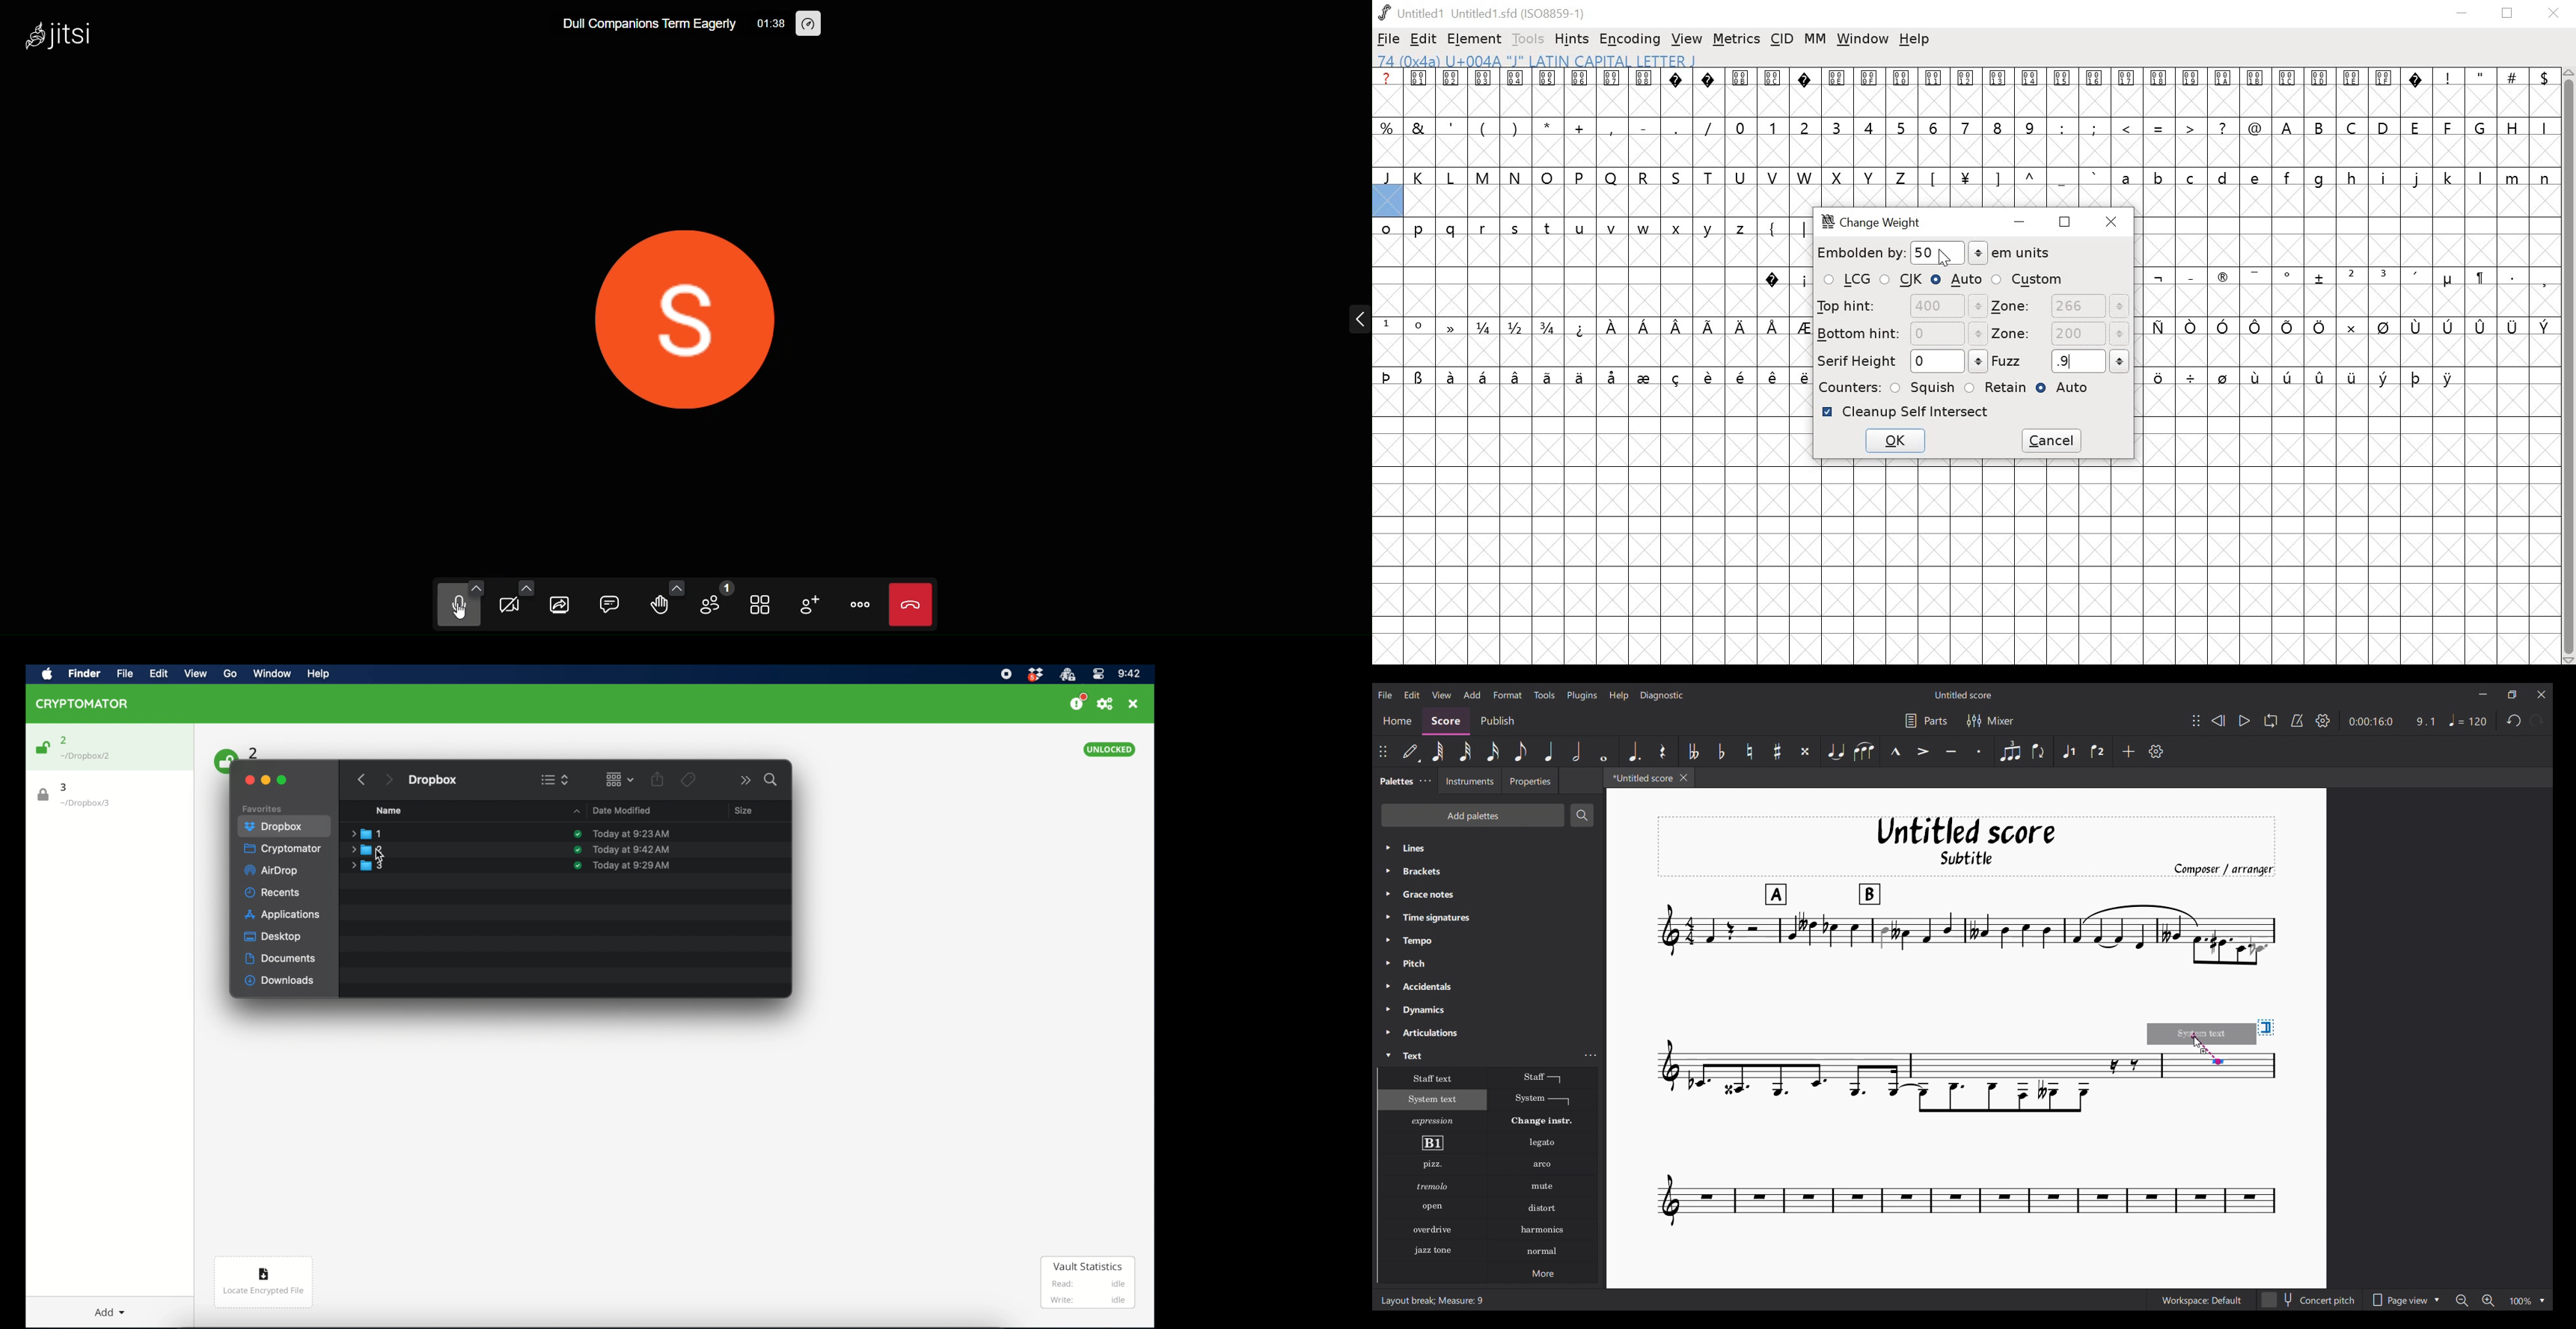  What do you see at coordinates (1663, 751) in the screenshot?
I see `Rest` at bounding box center [1663, 751].